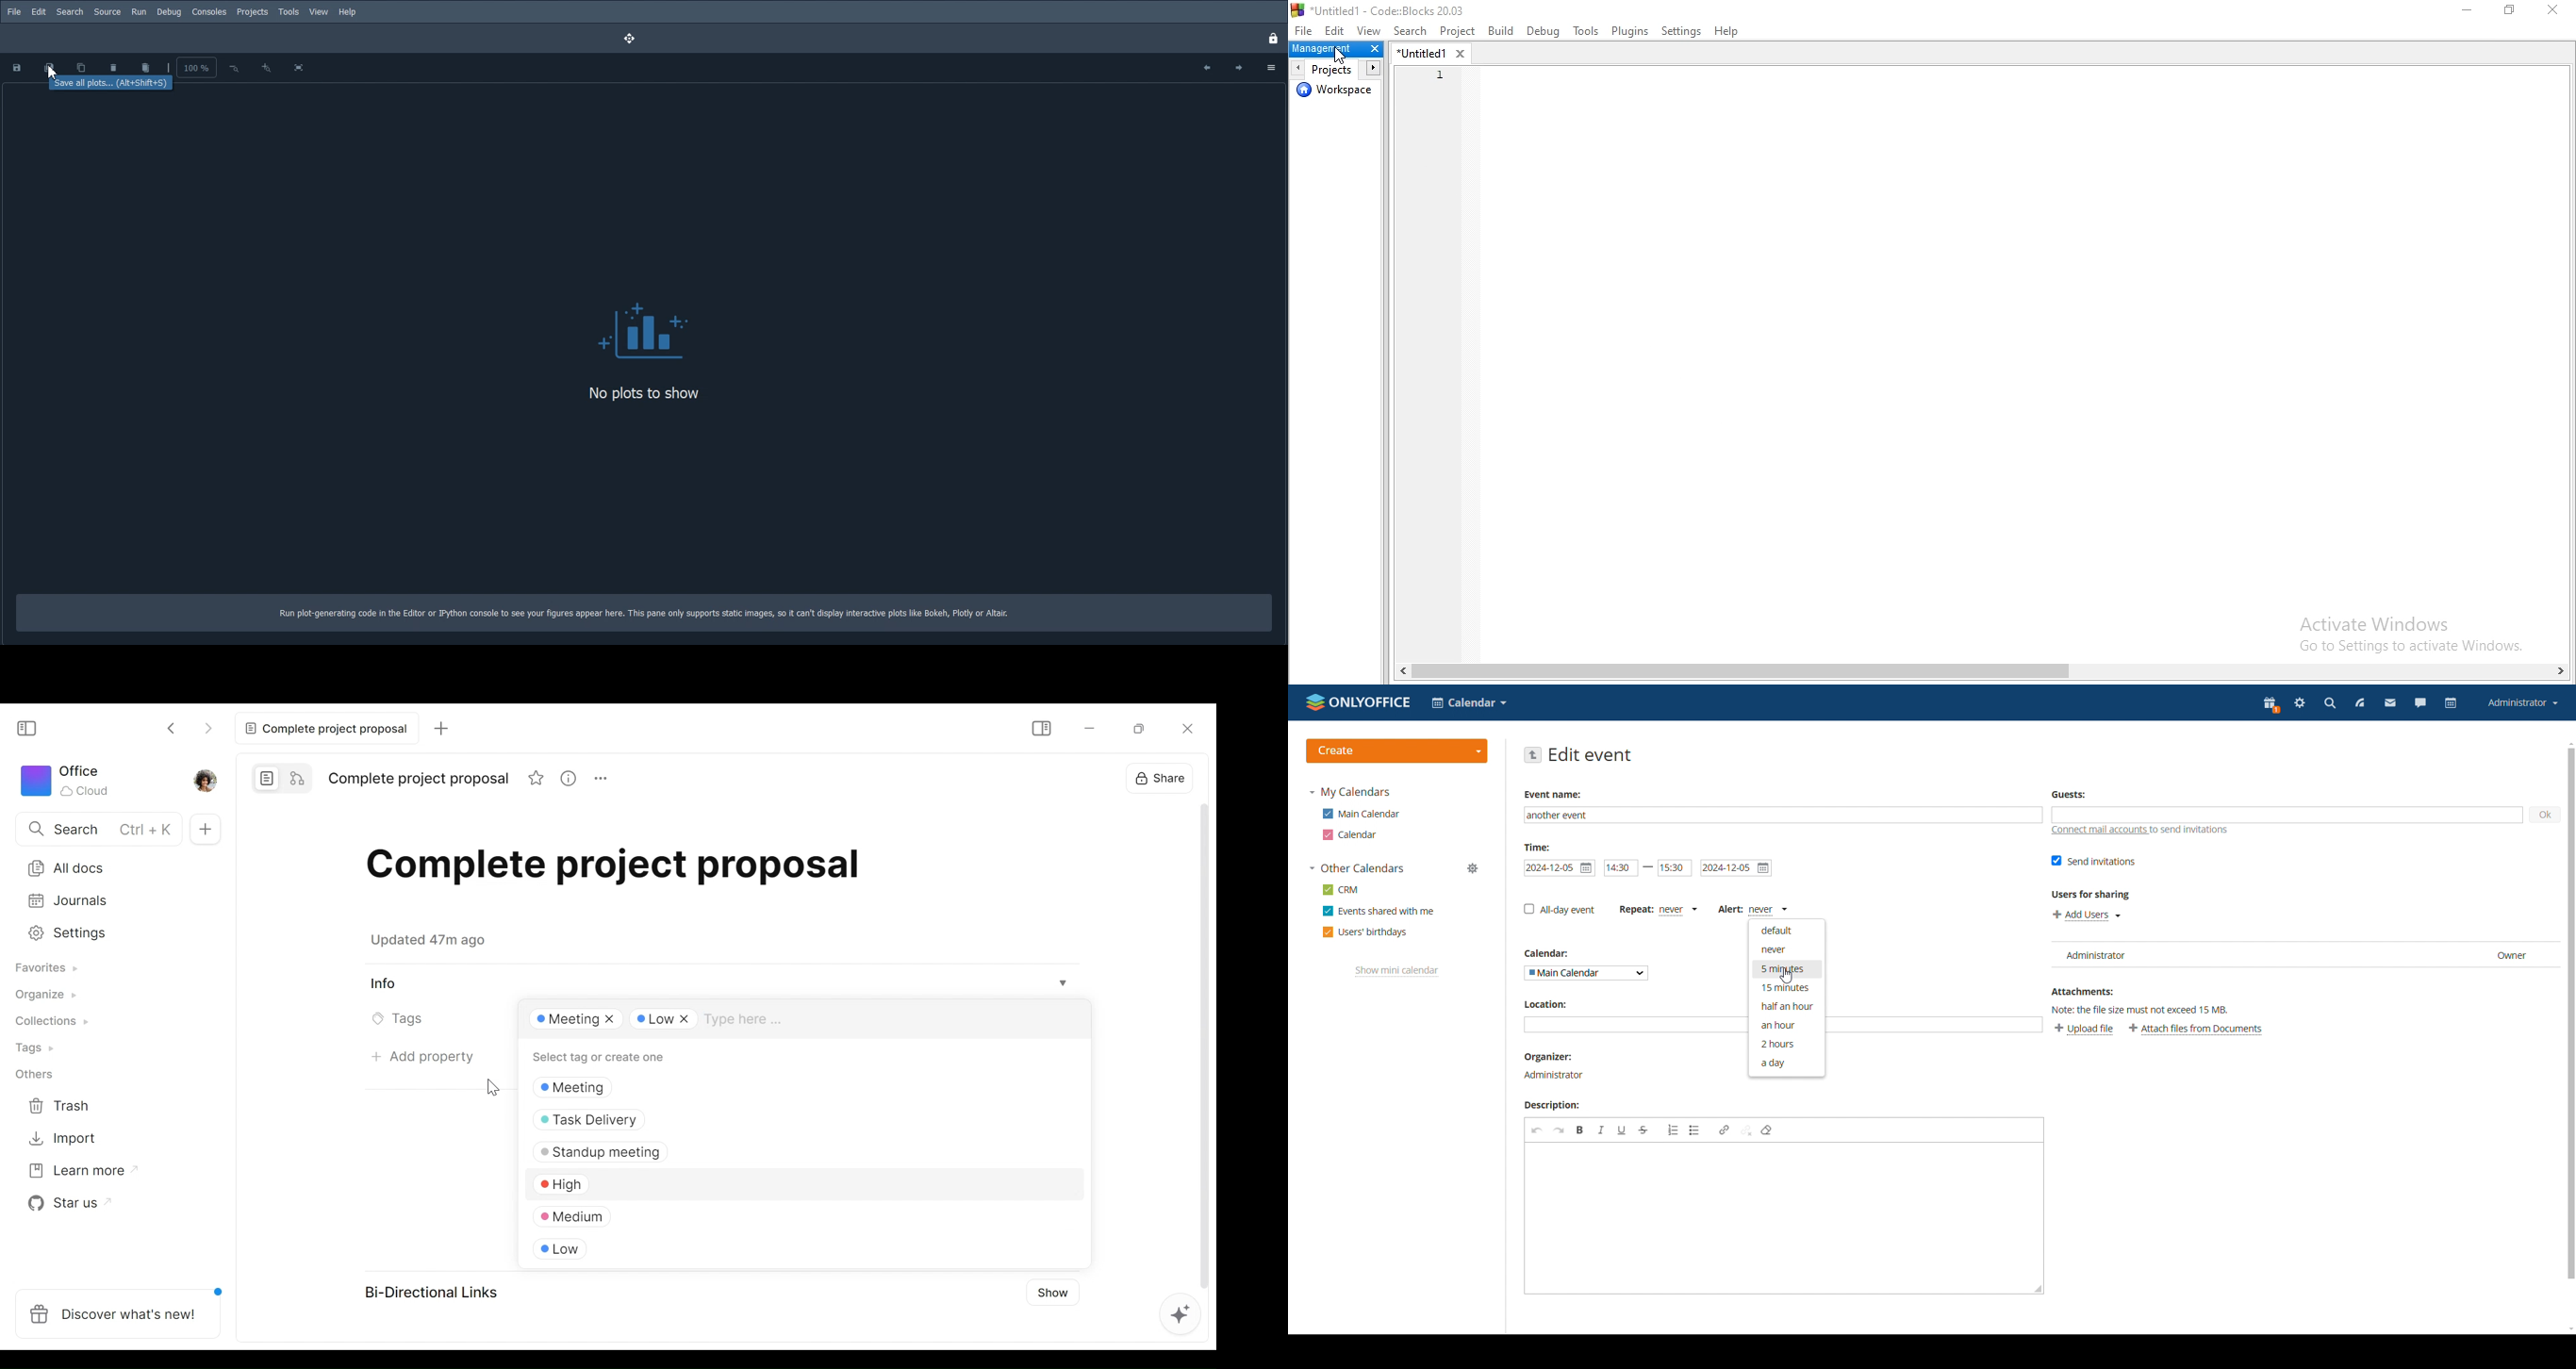 The width and height of the screenshot is (2576, 1372). What do you see at coordinates (1532, 755) in the screenshot?
I see `go back` at bounding box center [1532, 755].